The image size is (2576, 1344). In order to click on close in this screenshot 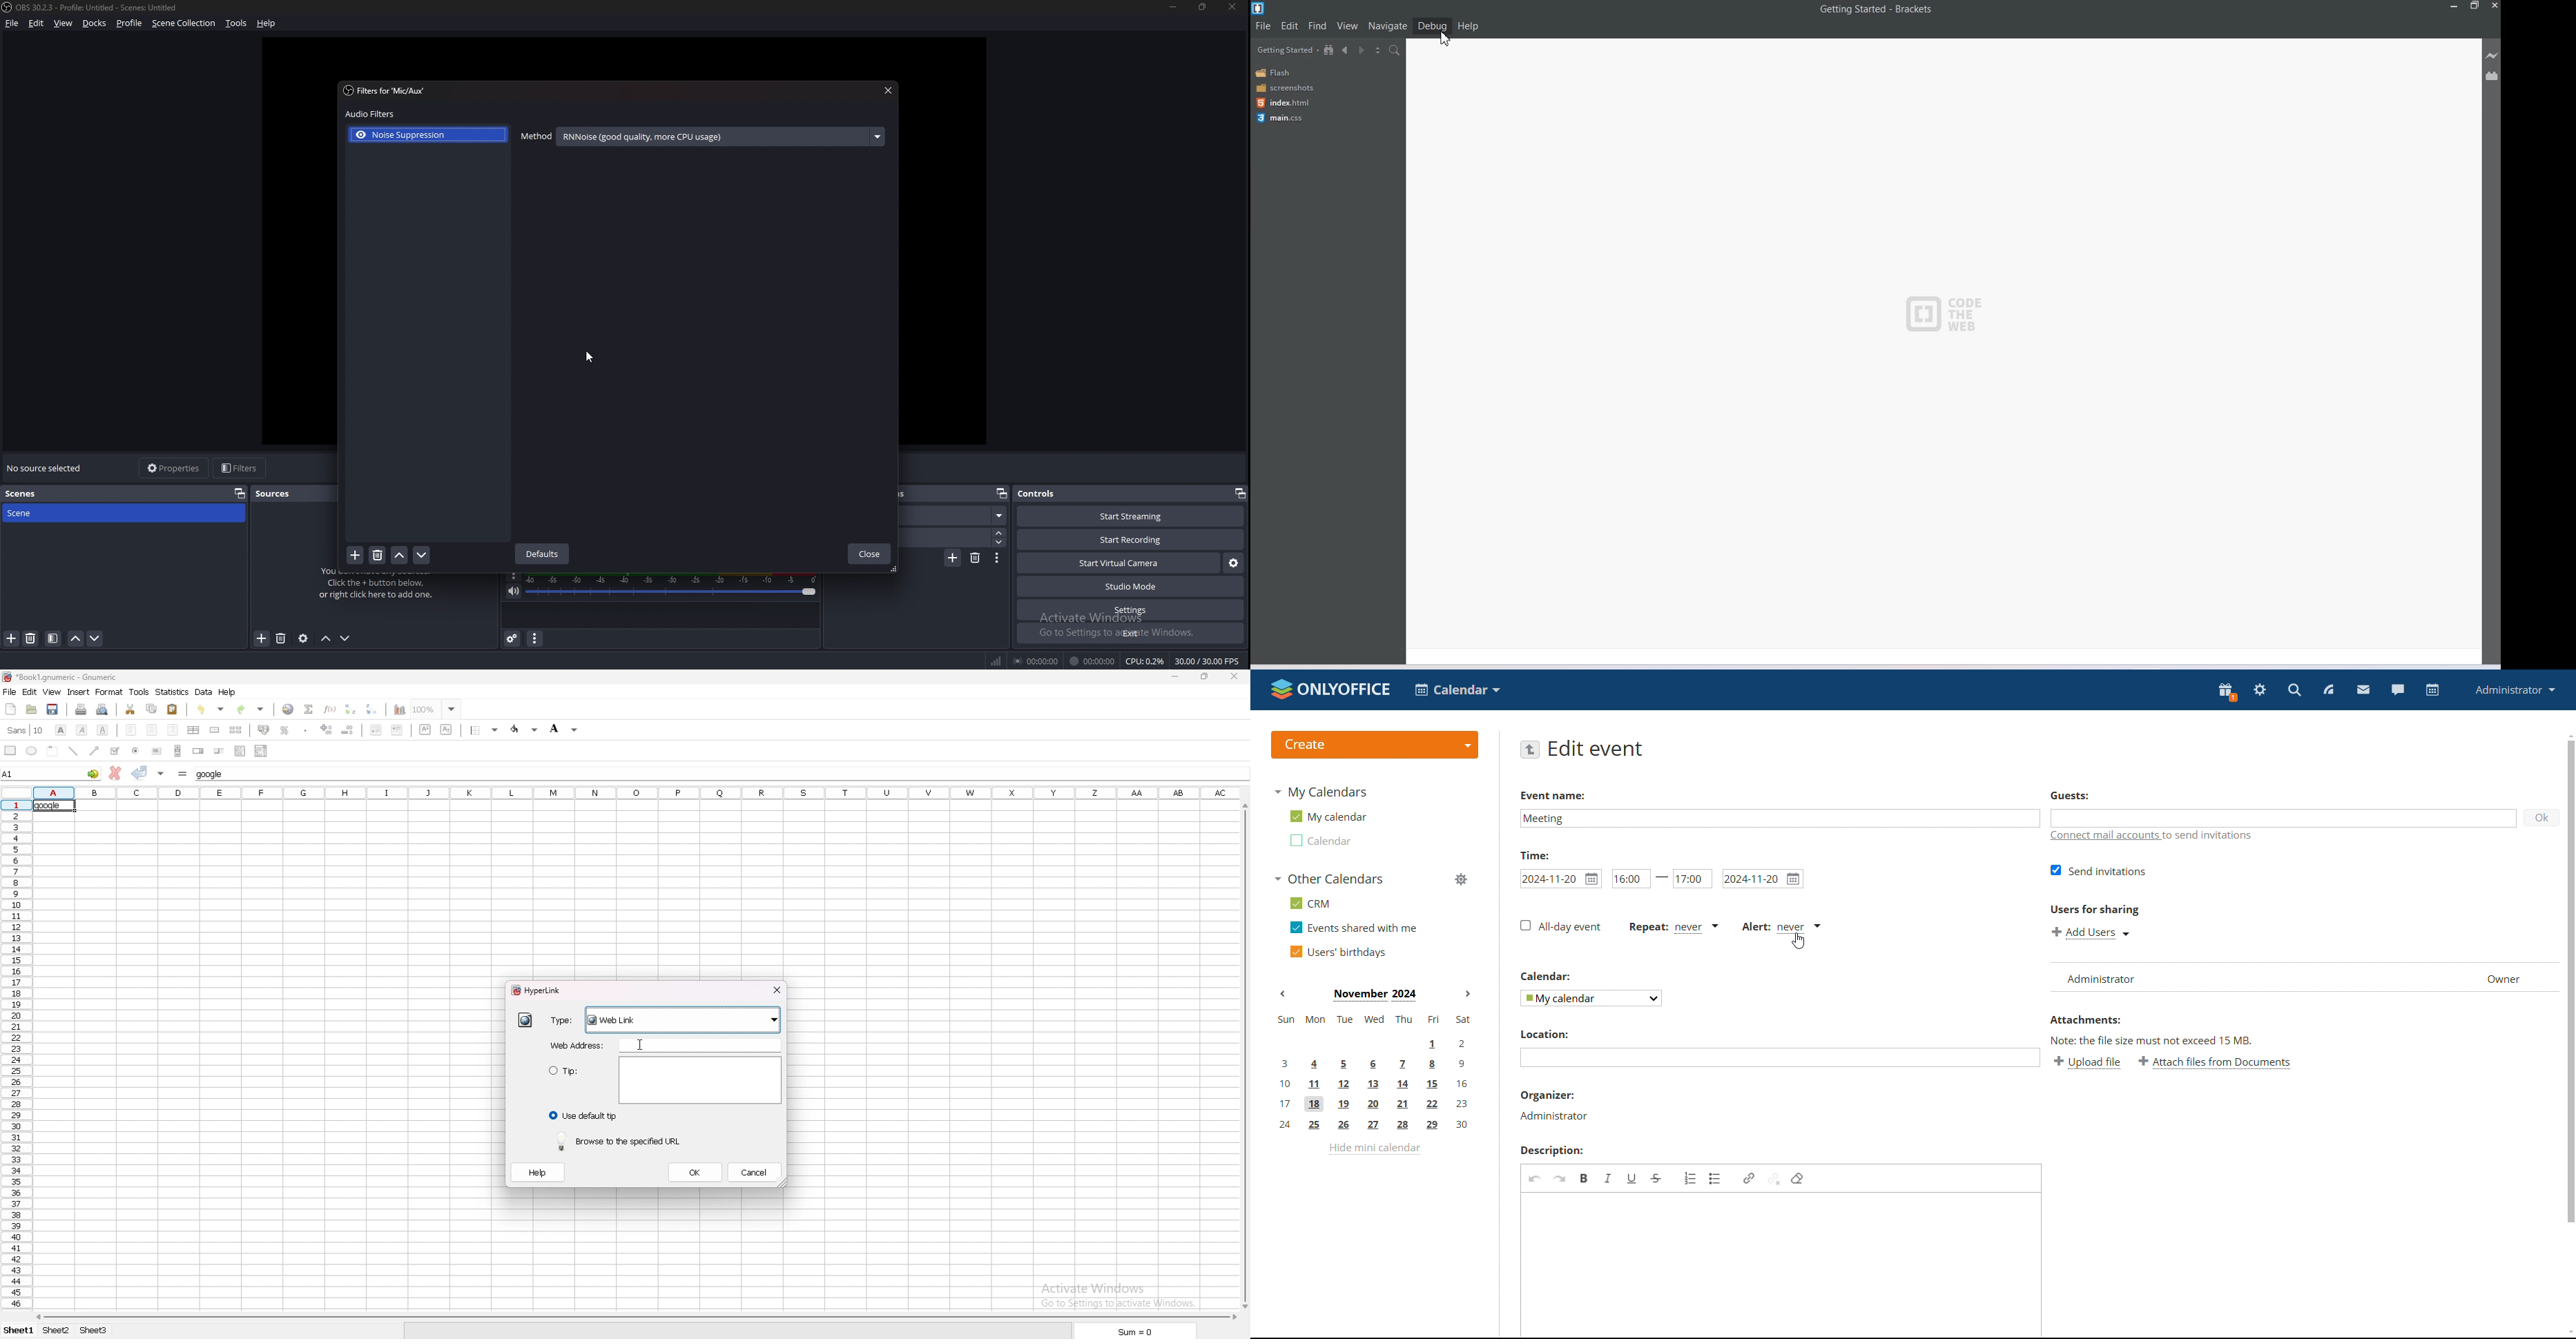, I will do `click(886, 91)`.